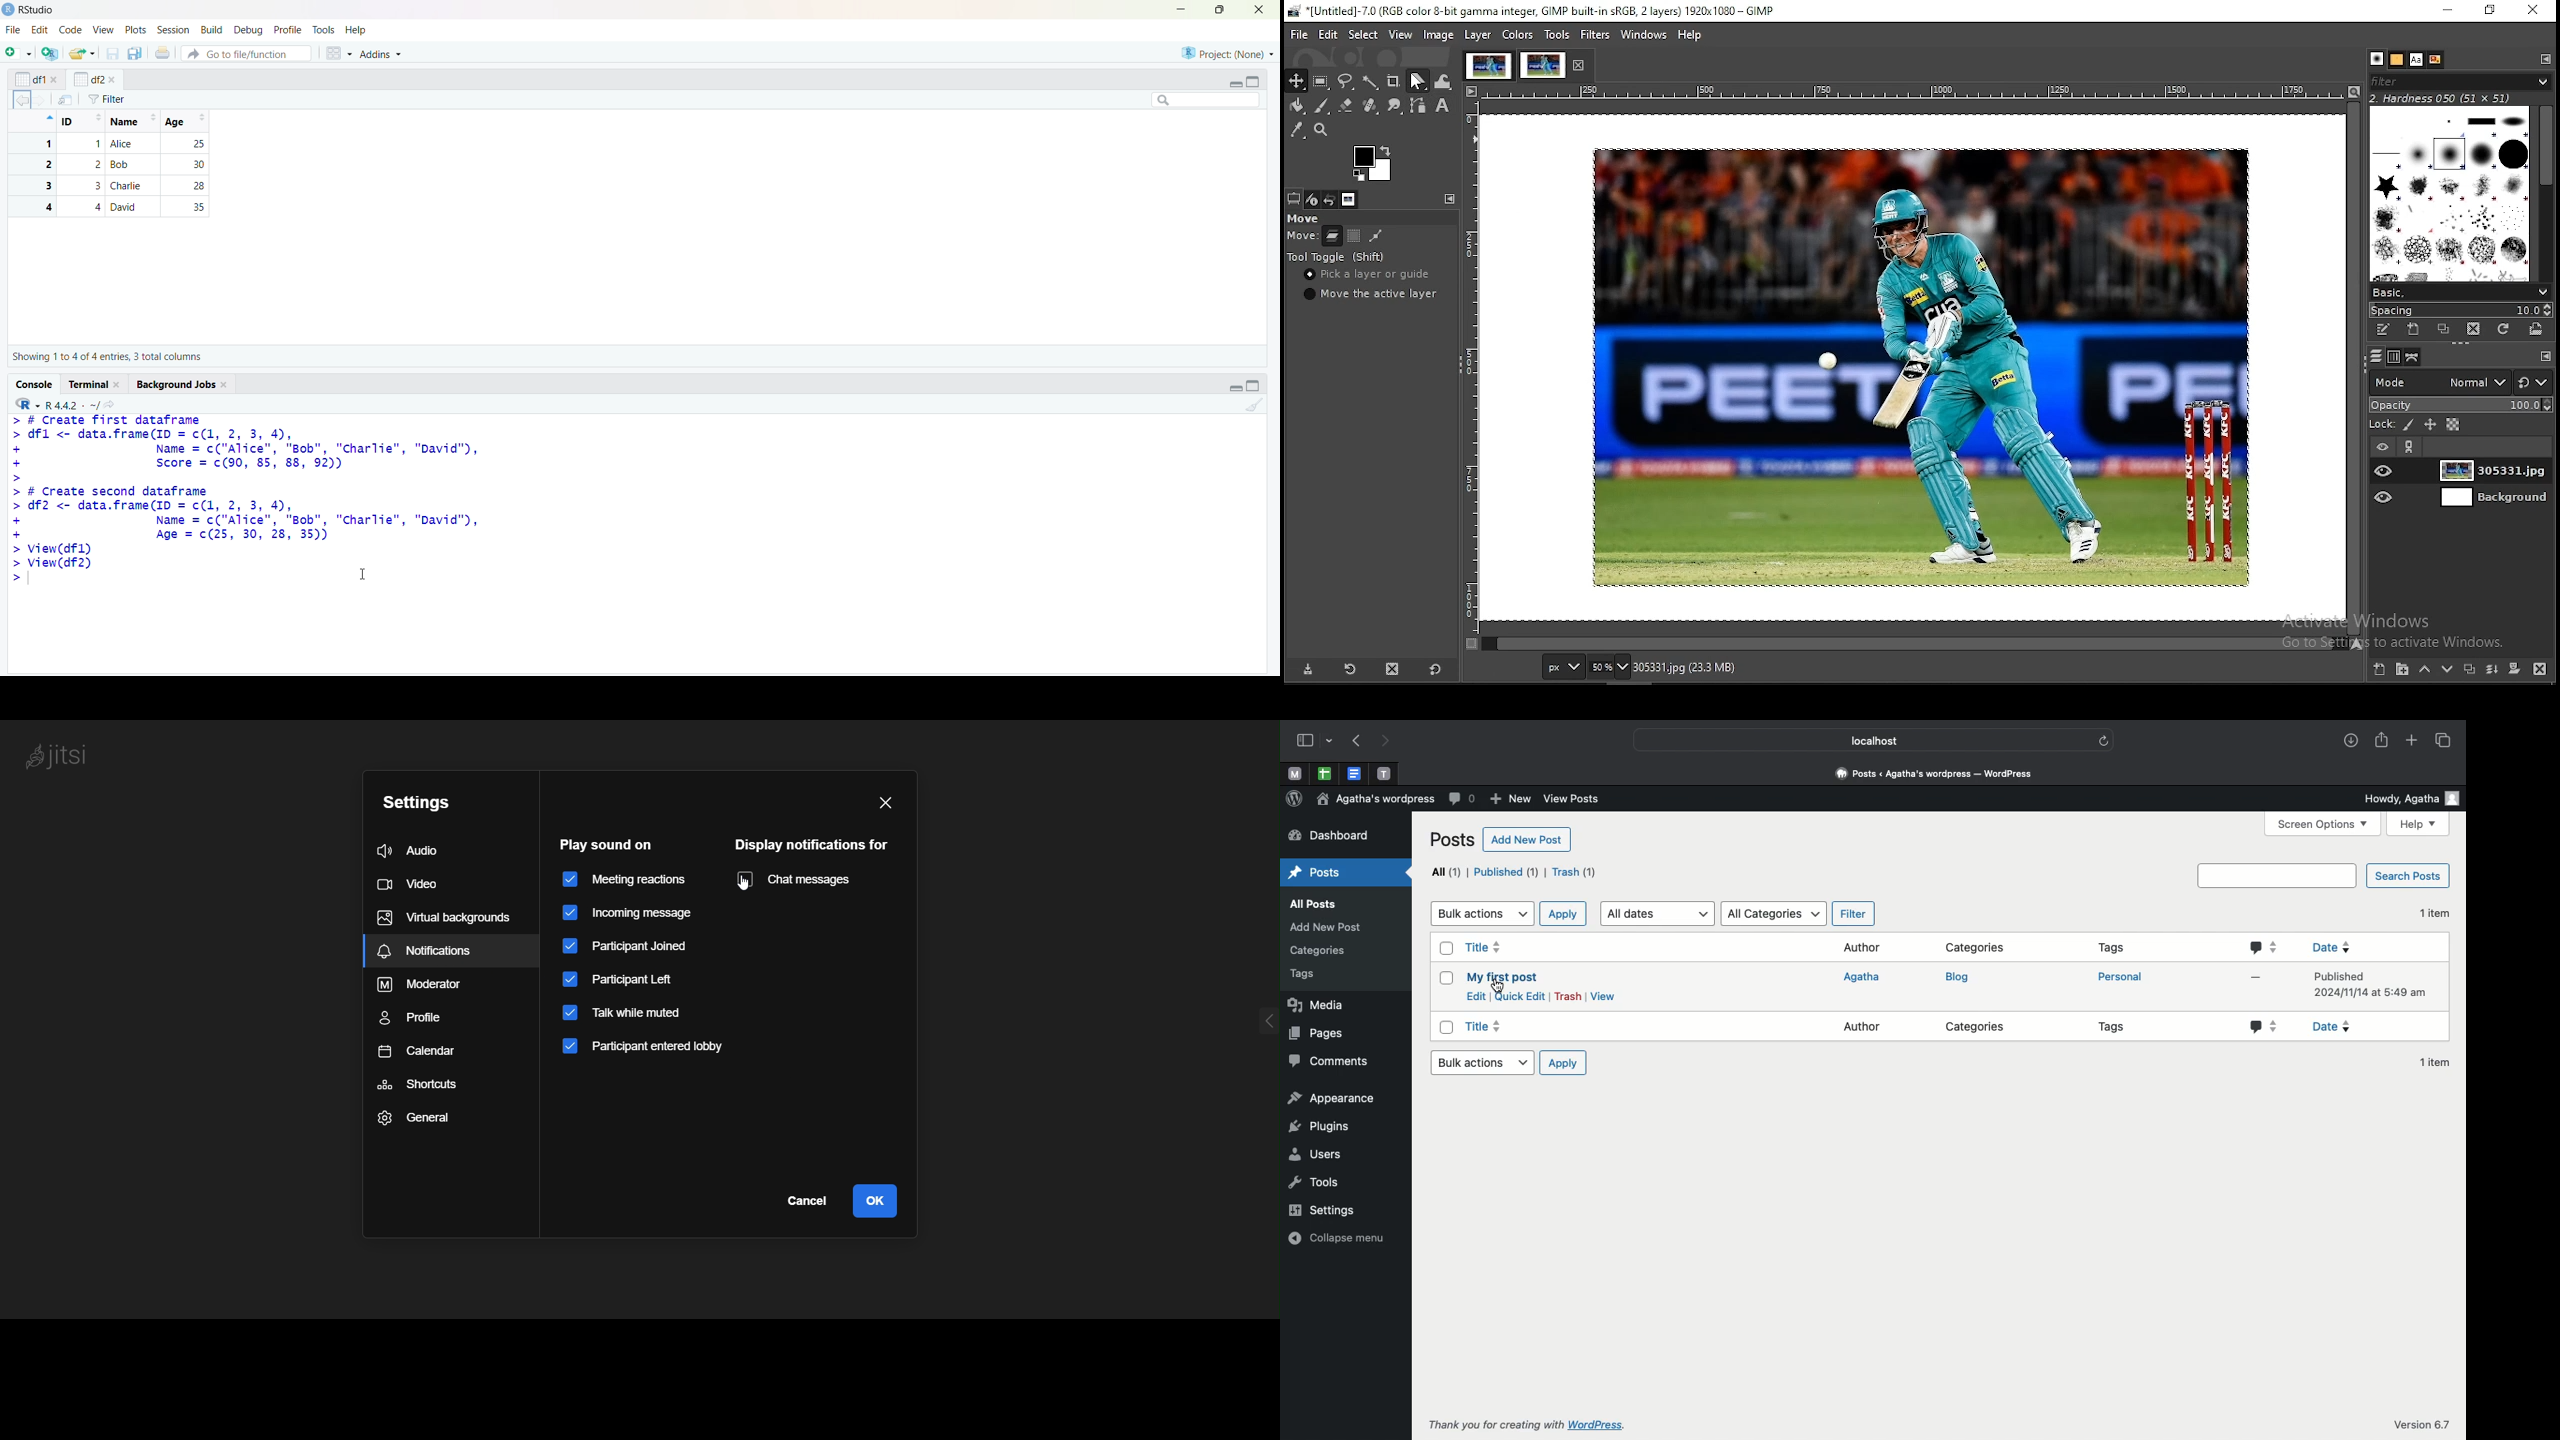 The width and height of the screenshot is (2576, 1456). Describe the element at coordinates (355, 29) in the screenshot. I see `Help` at that location.